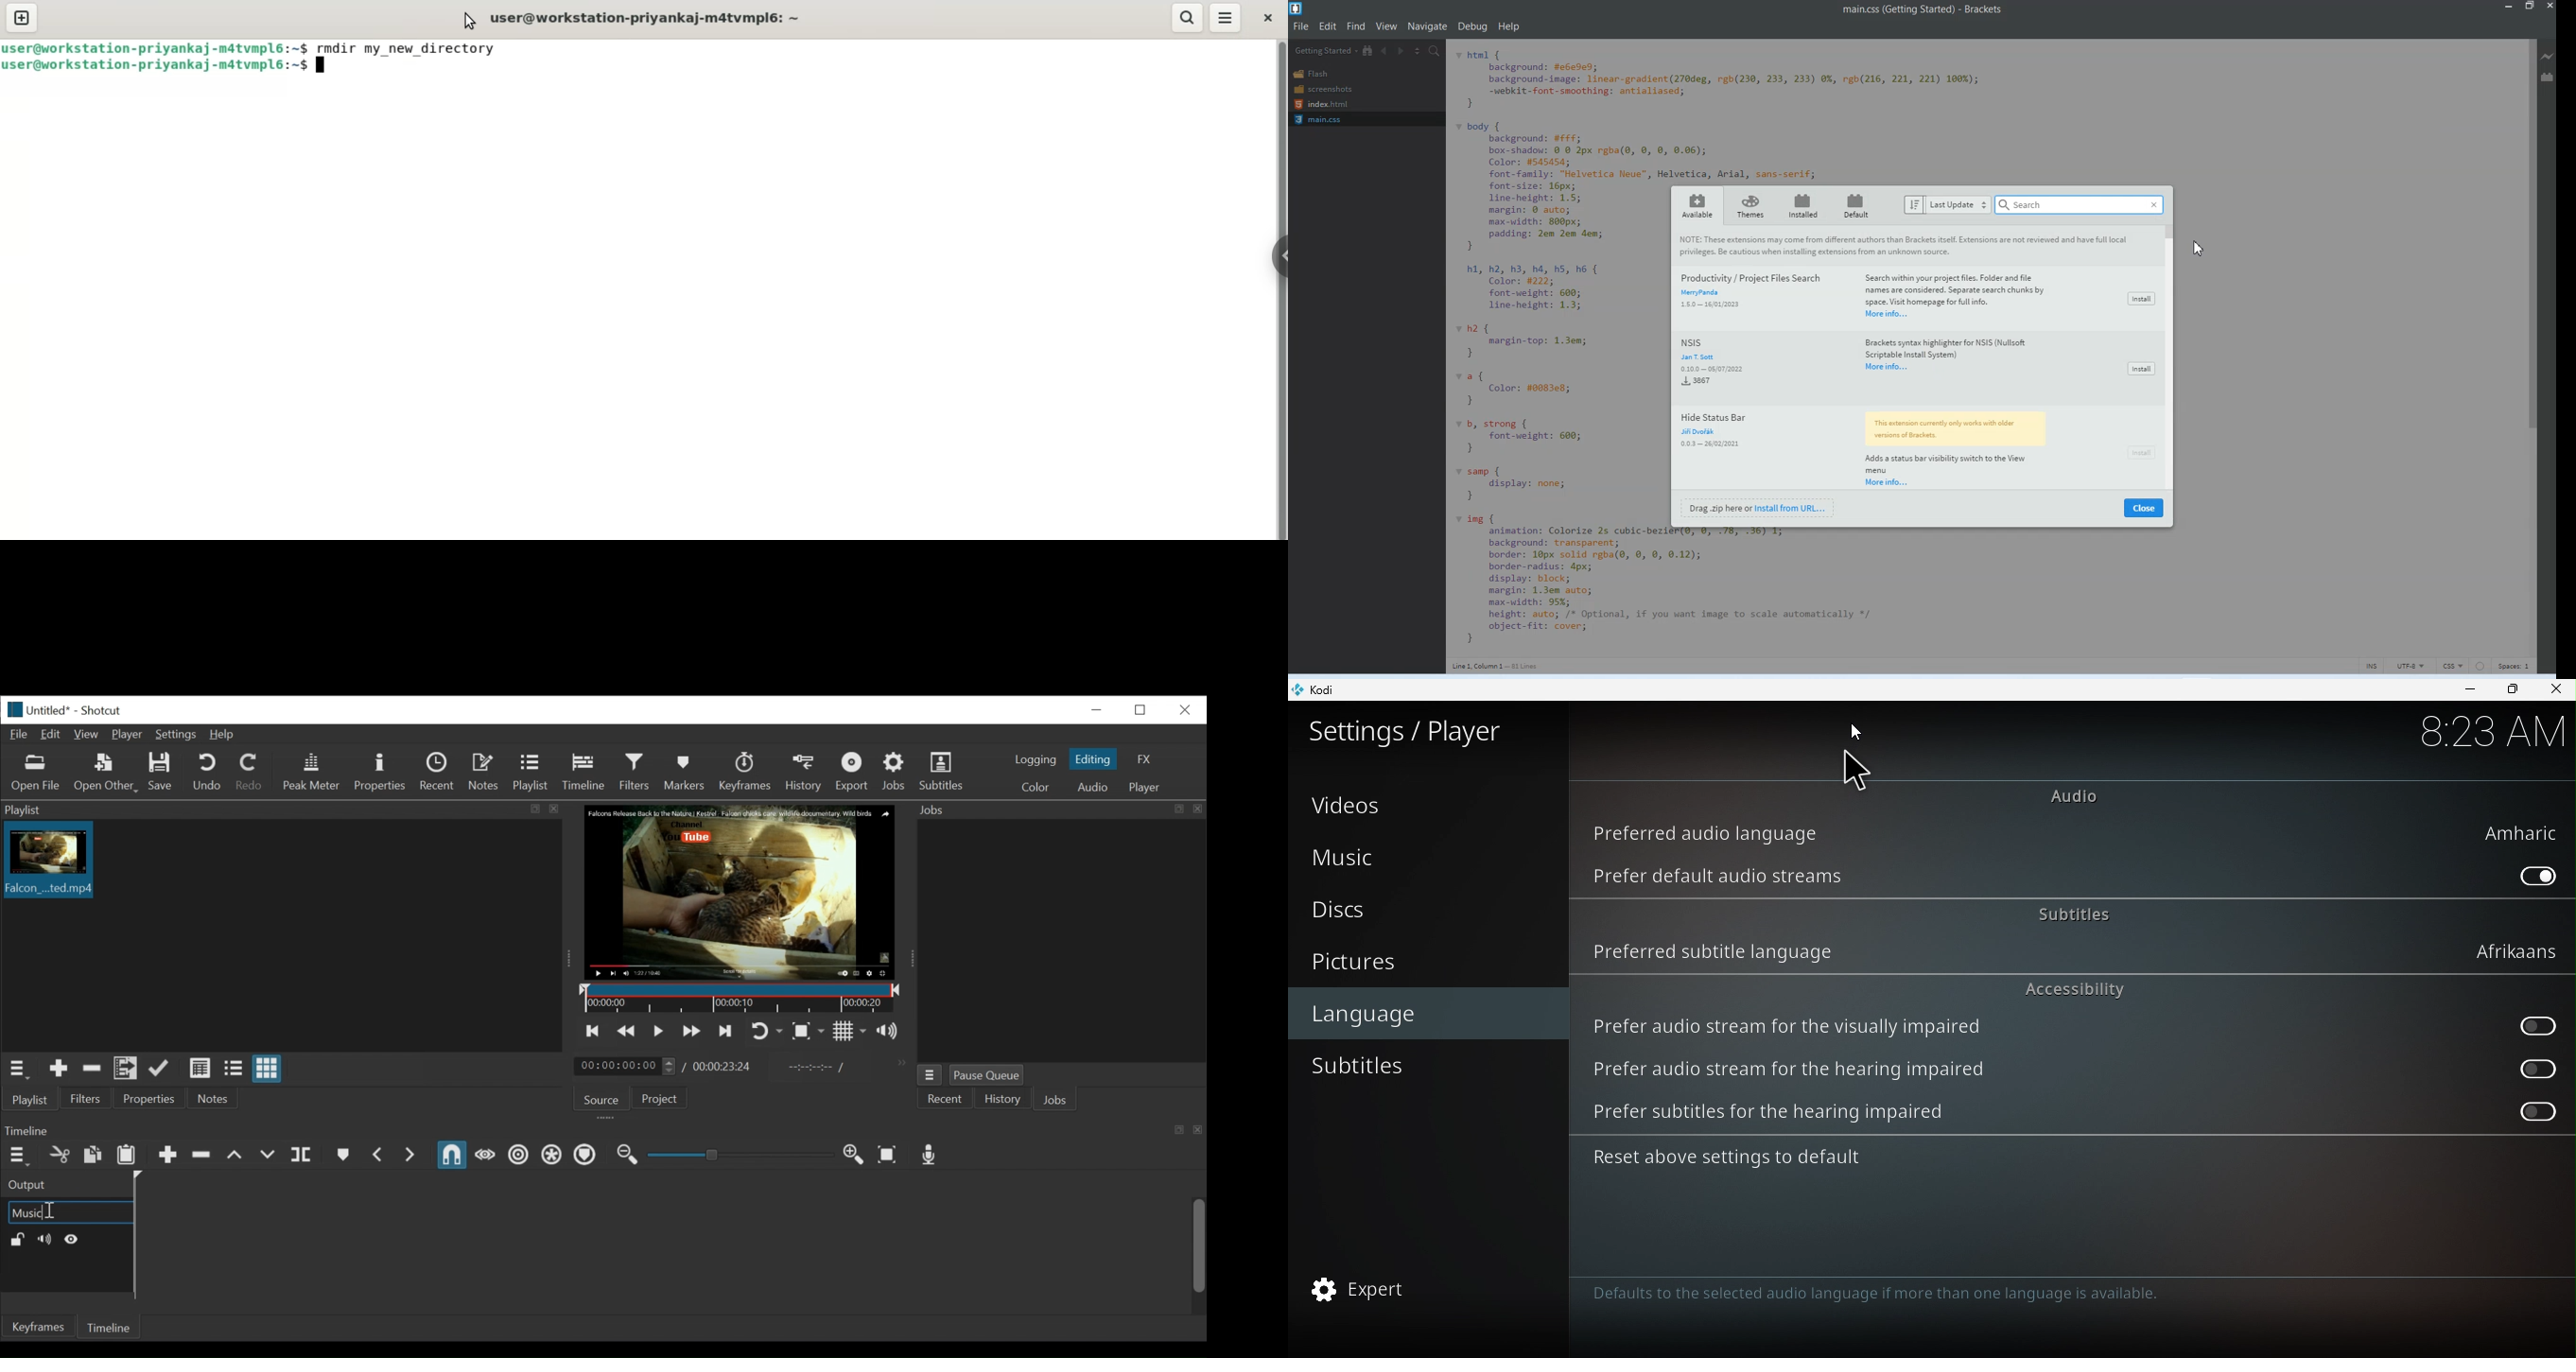 This screenshot has height=1372, width=2576. What do you see at coordinates (1316, 73) in the screenshot?
I see `Flash` at bounding box center [1316, 73].